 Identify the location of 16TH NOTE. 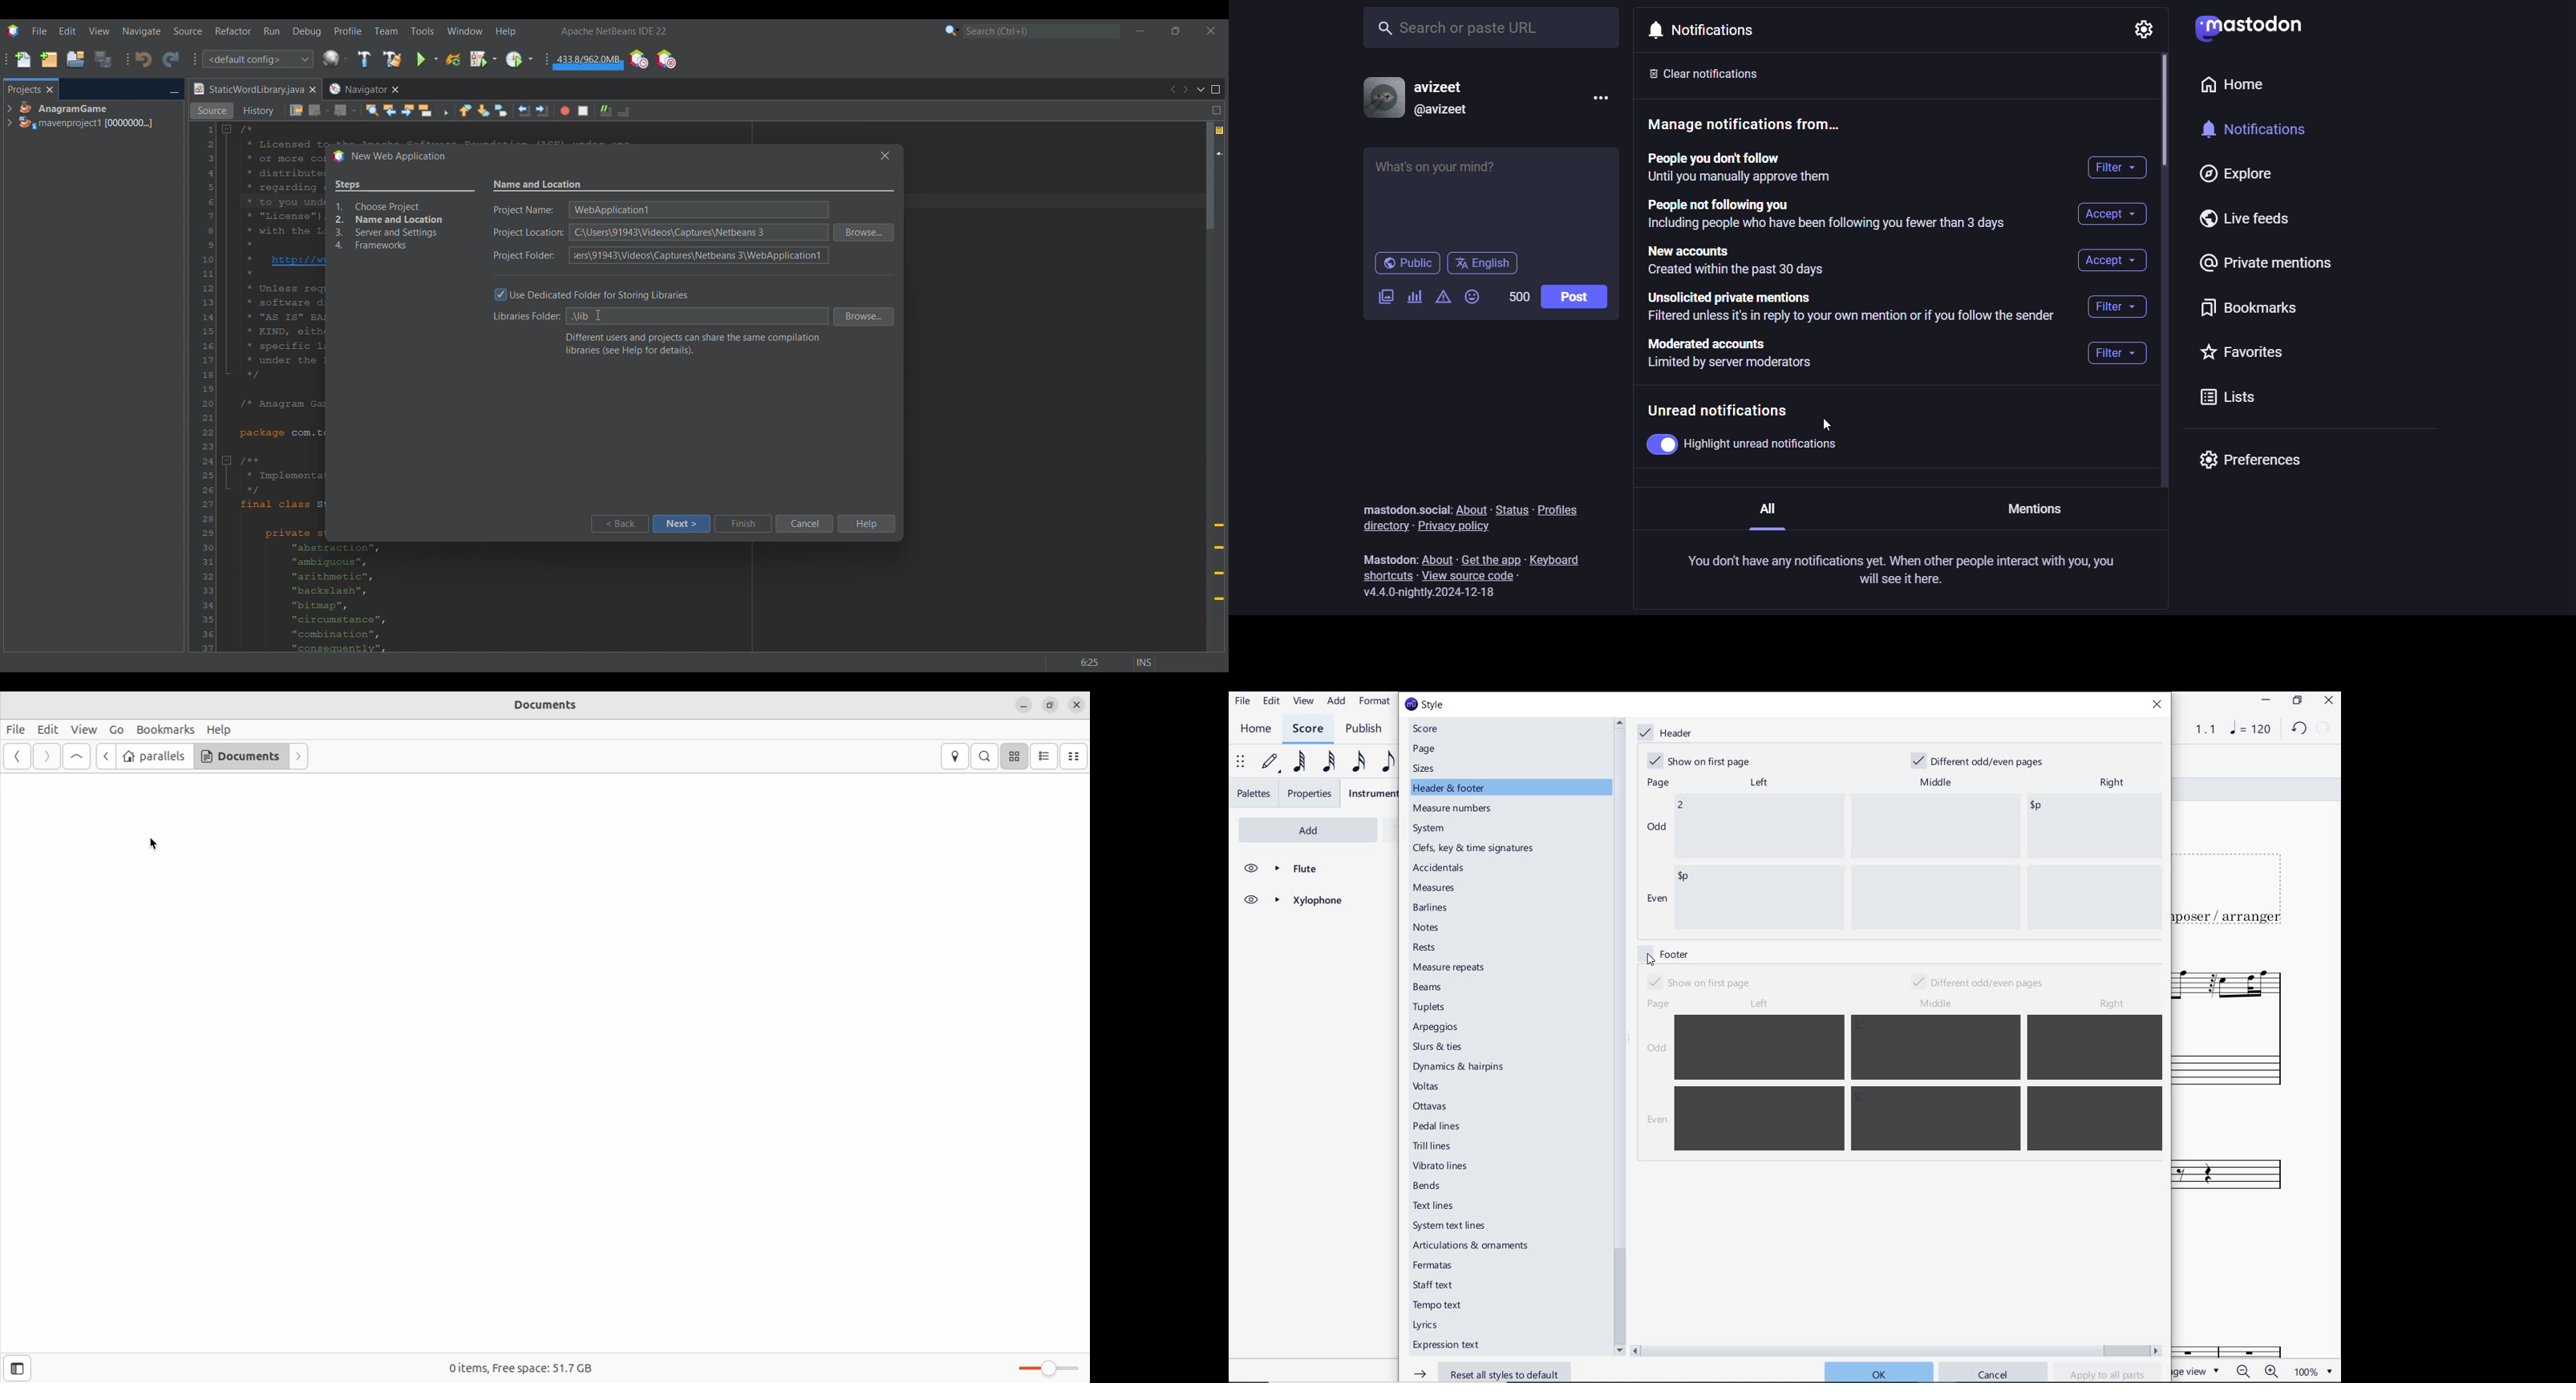
(1358, 761).